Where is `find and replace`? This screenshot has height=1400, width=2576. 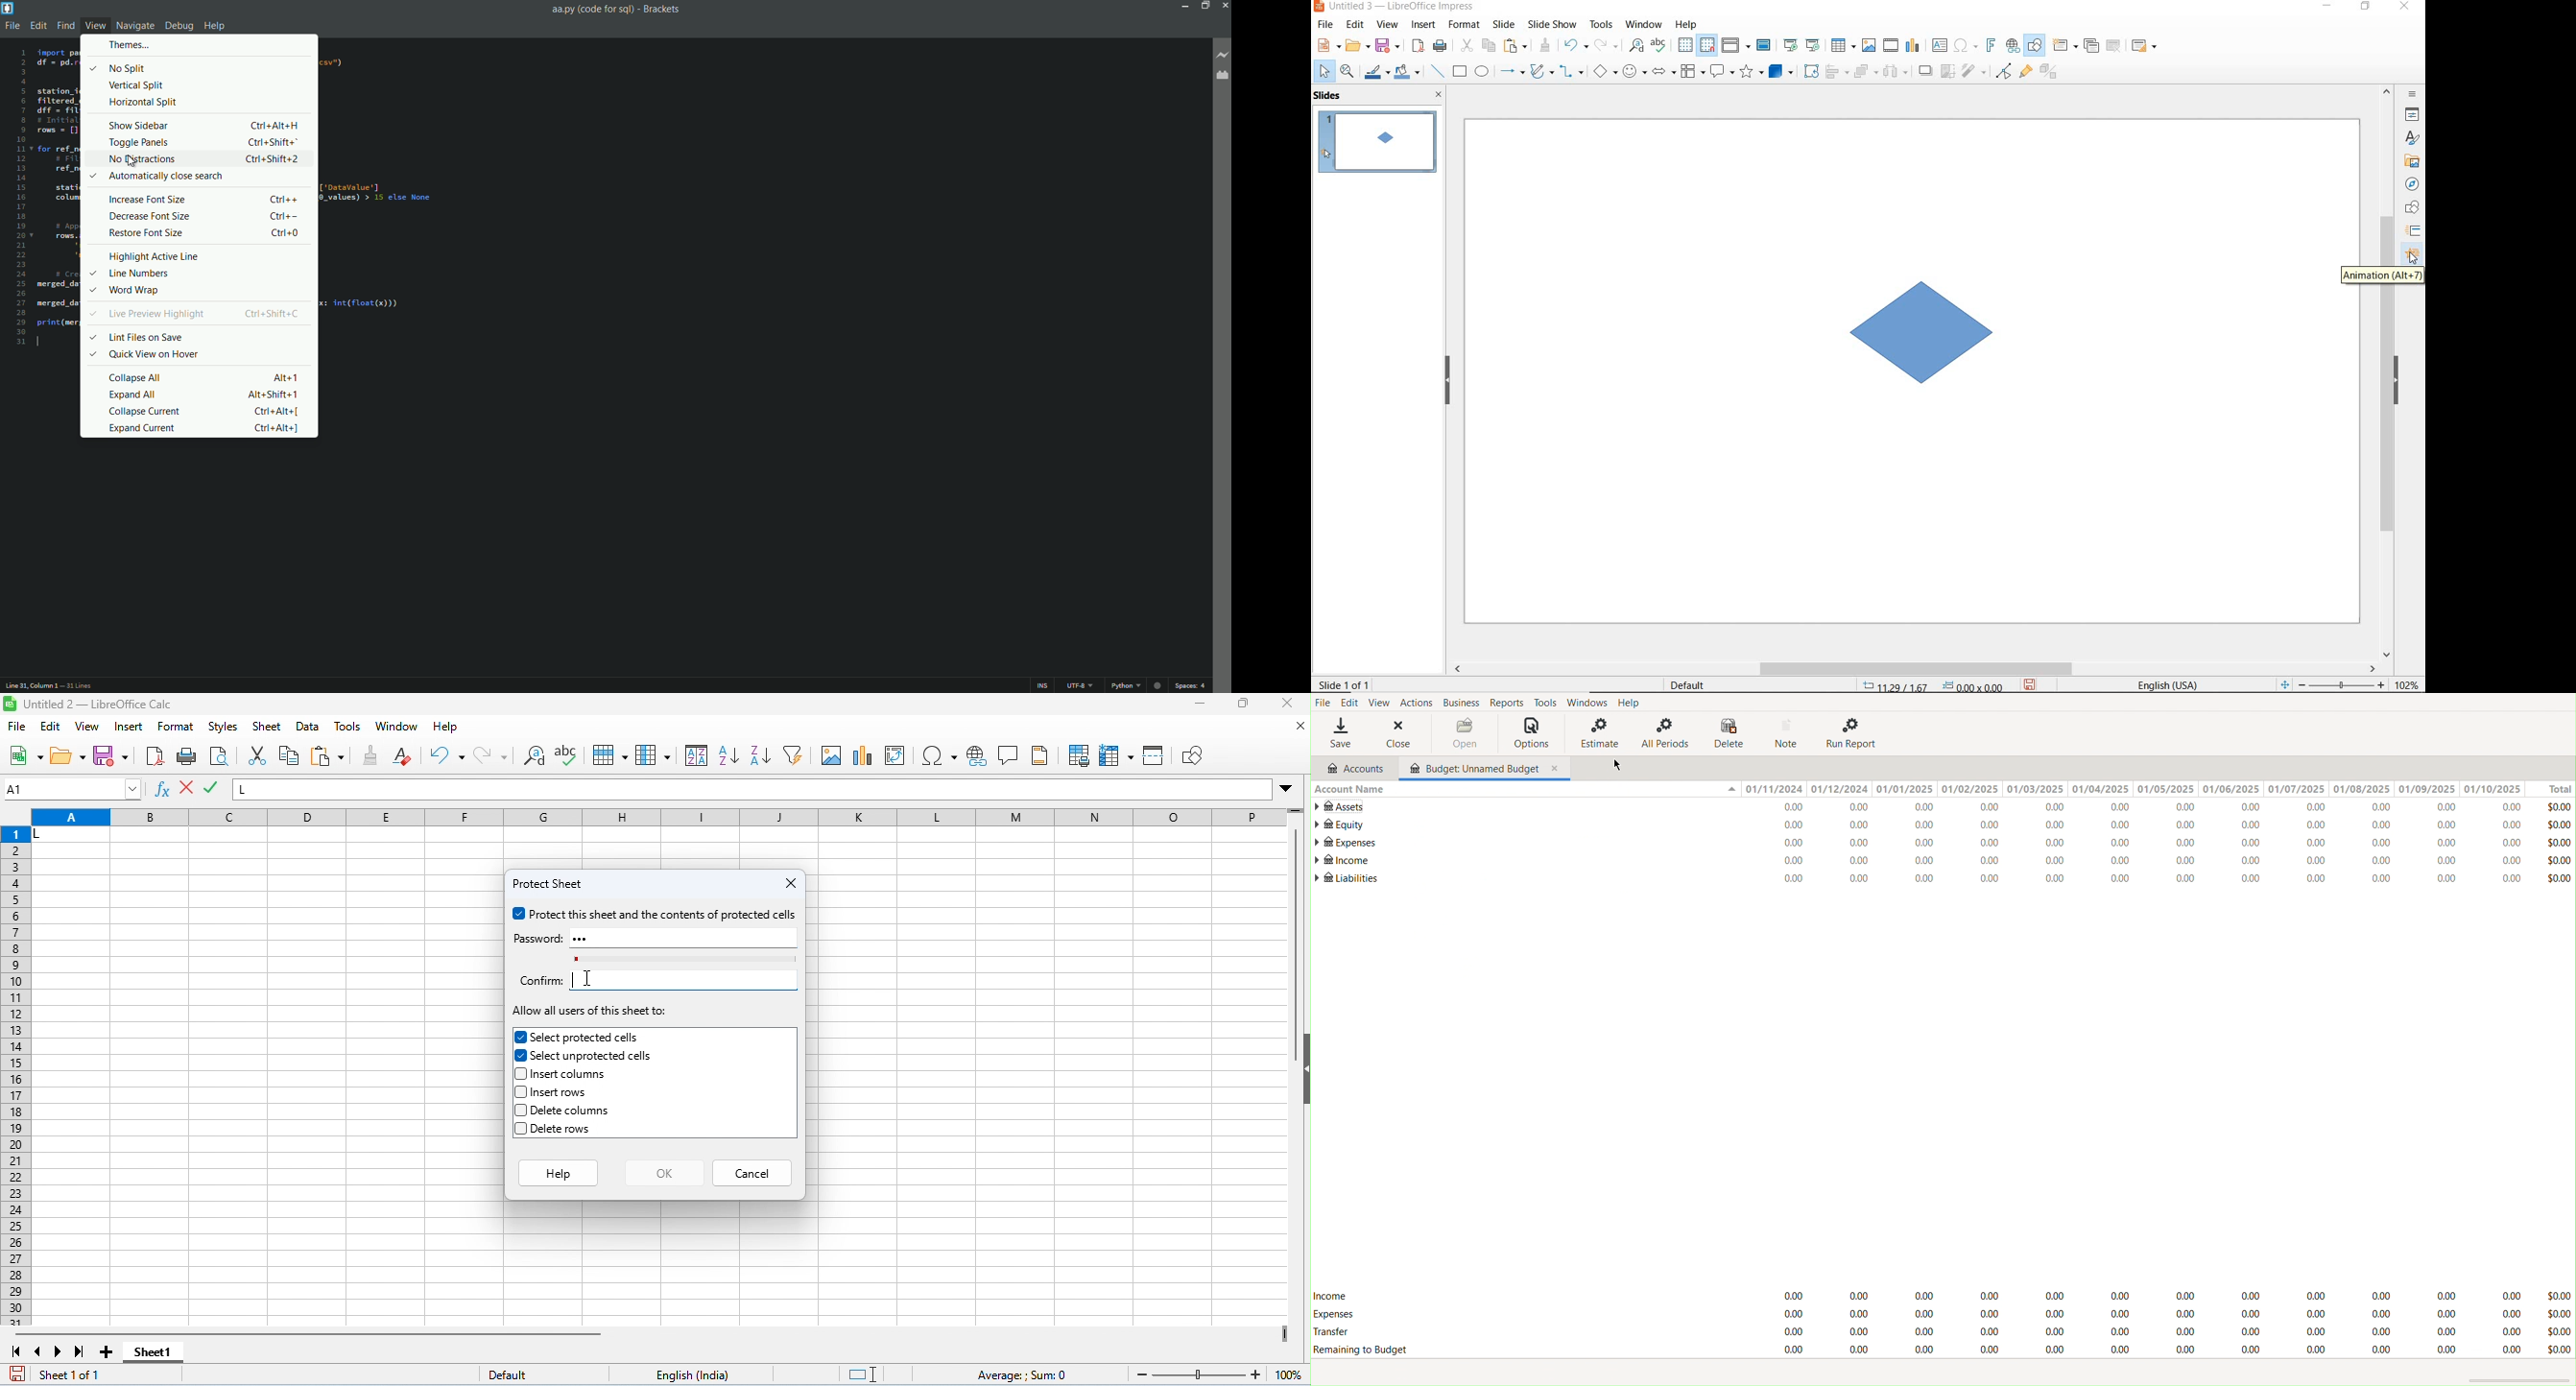 find and replace is located at coordinates (537, 757).